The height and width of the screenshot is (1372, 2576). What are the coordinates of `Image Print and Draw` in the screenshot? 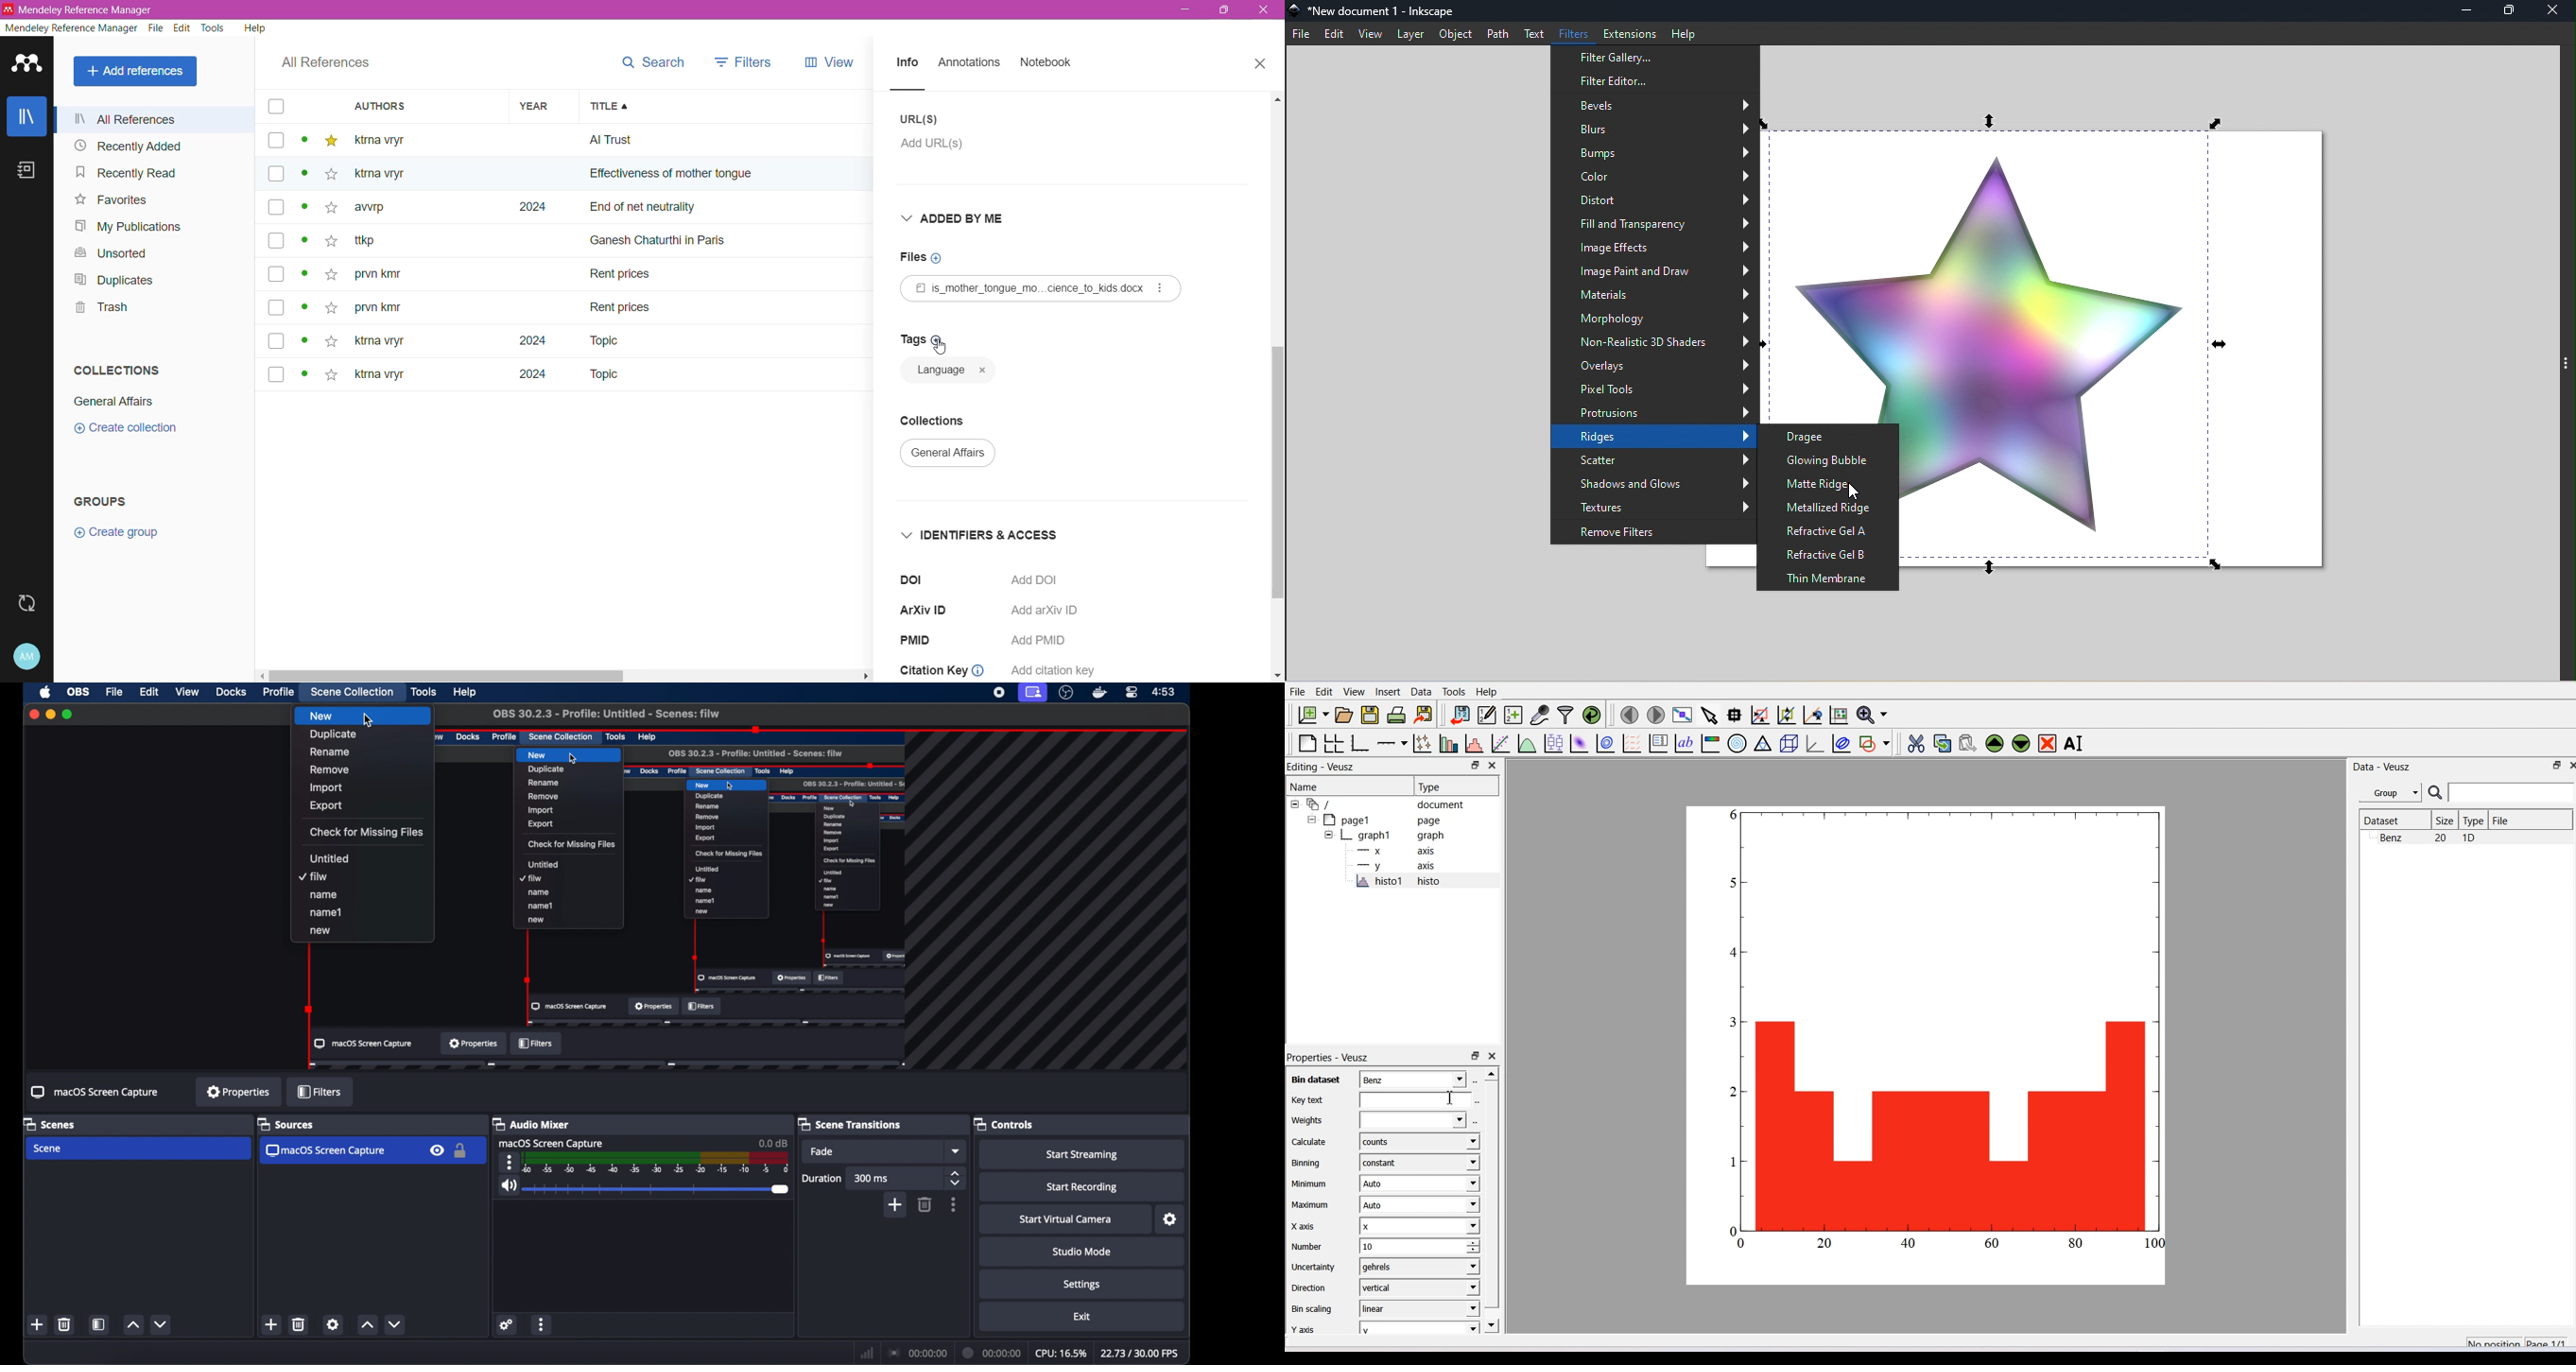 It's located at (1653, 271).